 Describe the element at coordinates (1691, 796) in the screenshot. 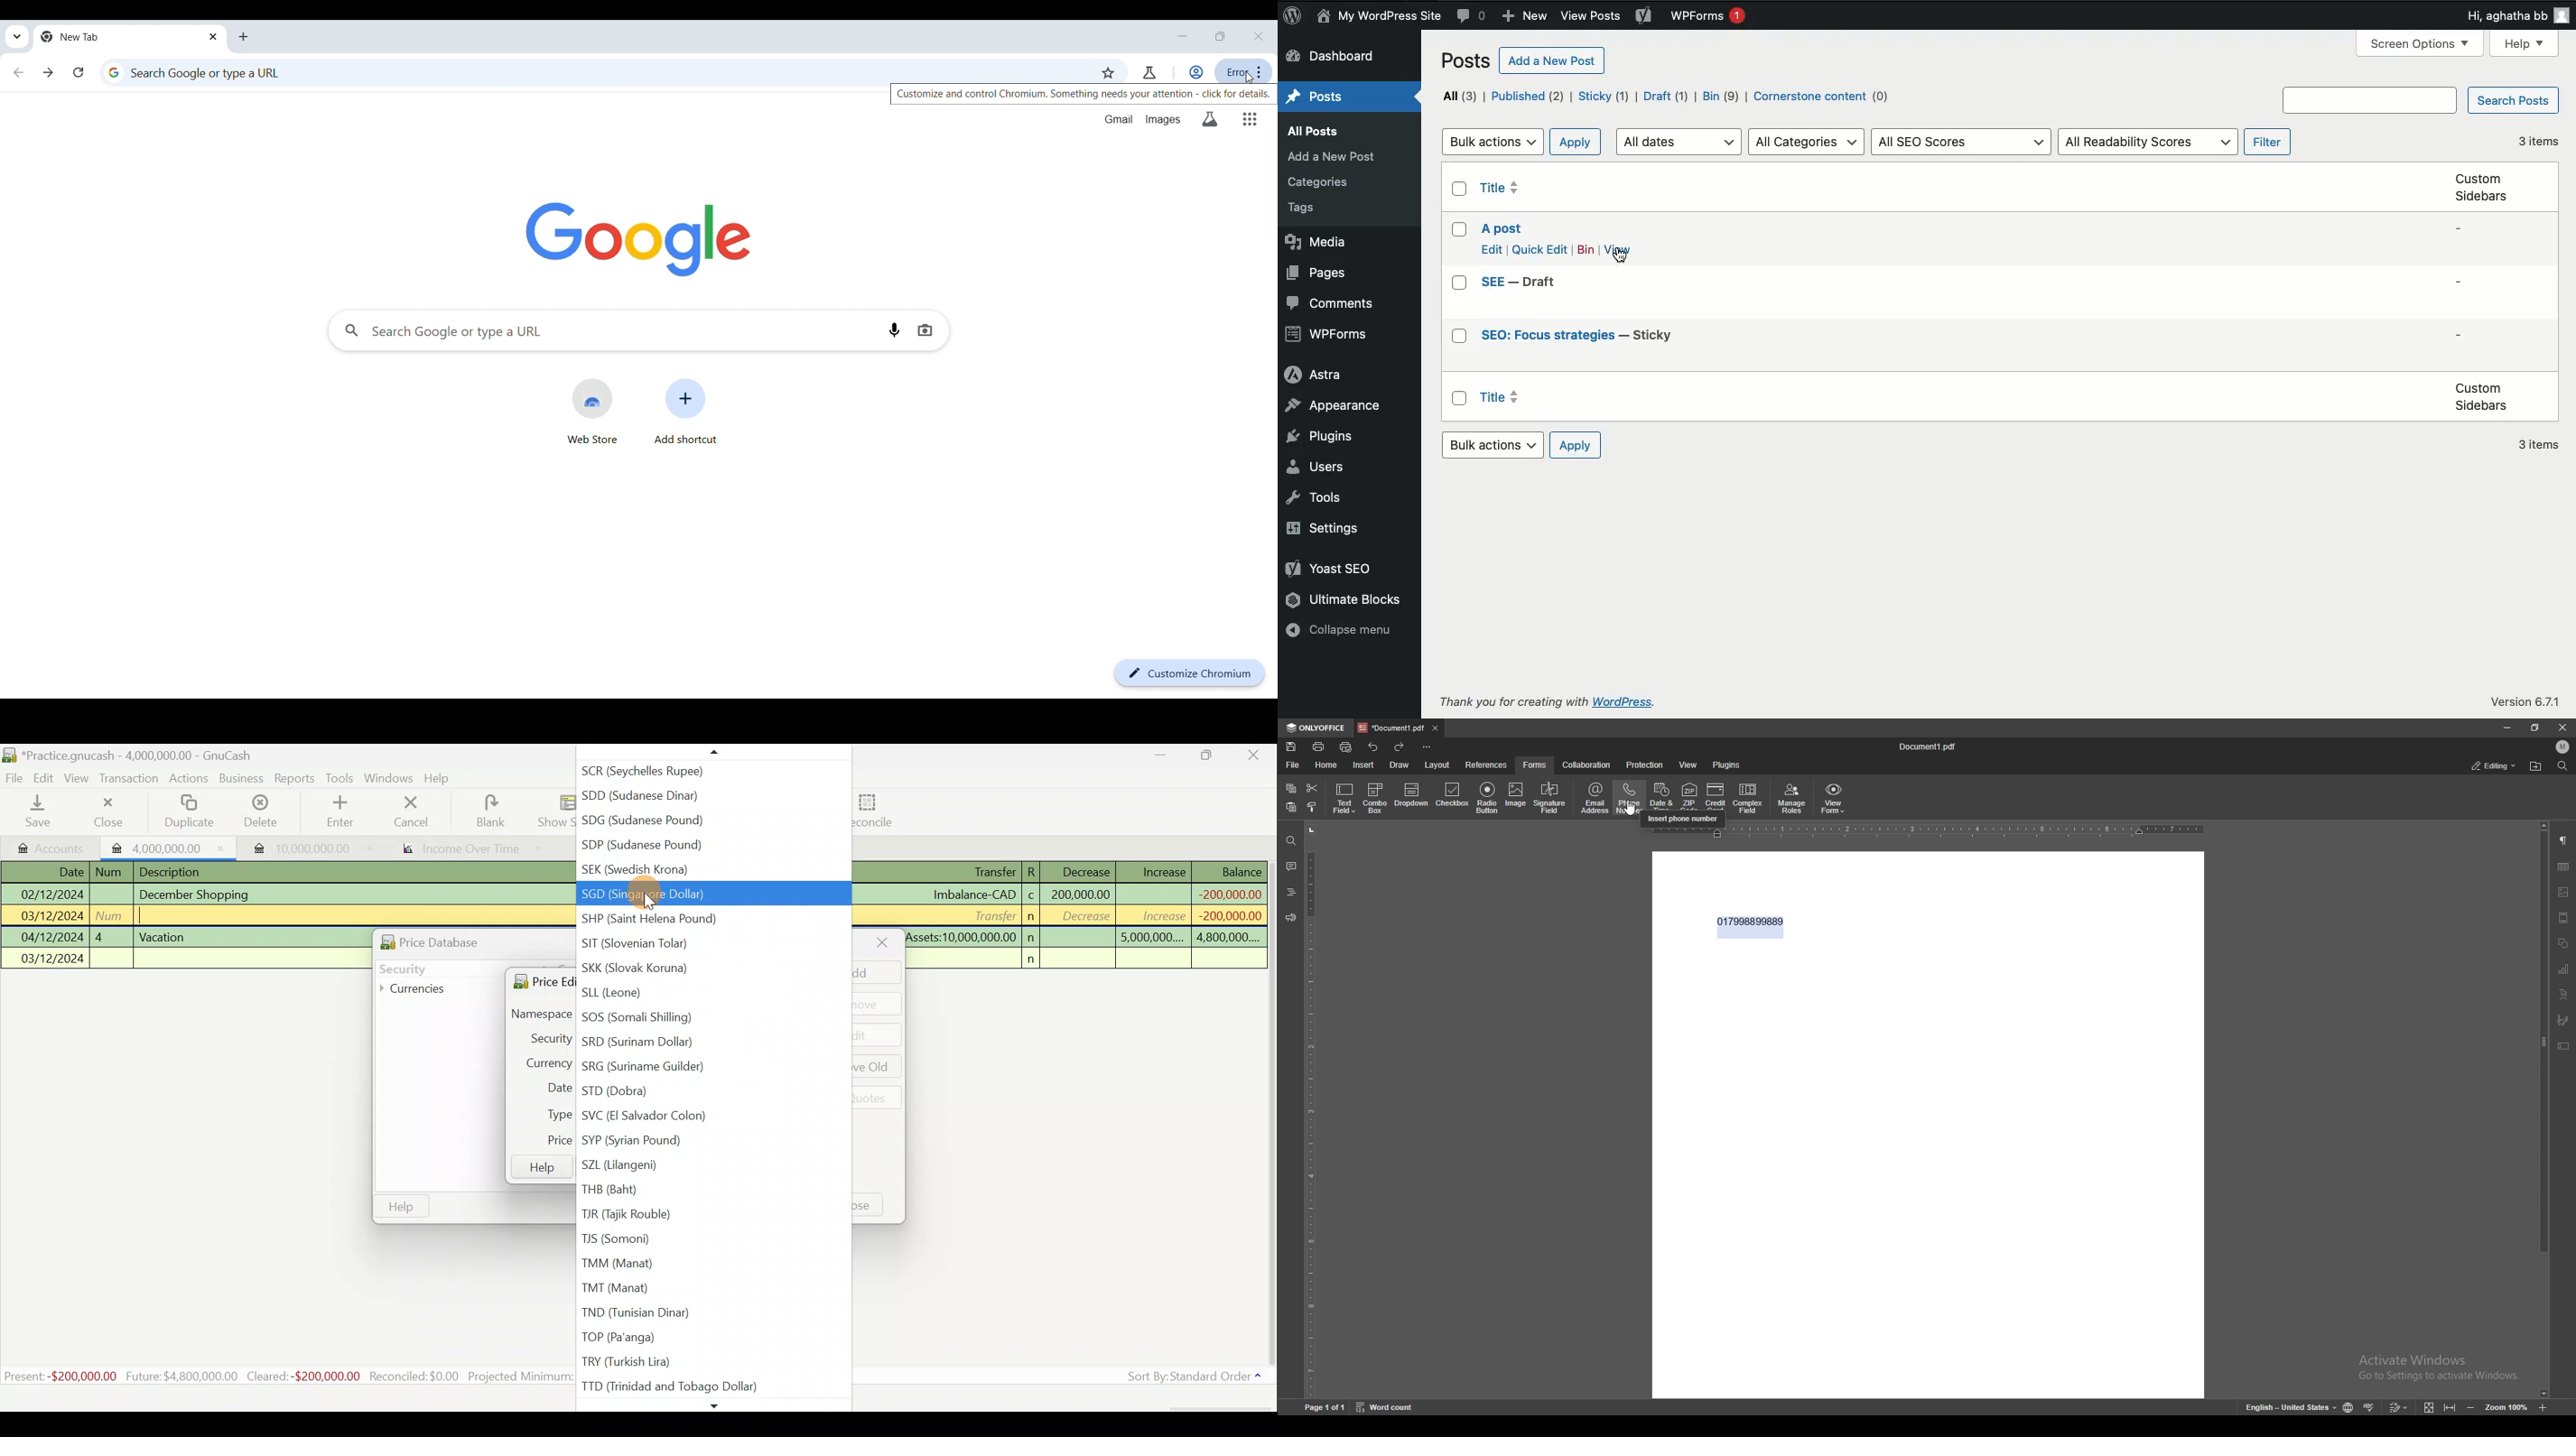

I see `zip code` at that location.